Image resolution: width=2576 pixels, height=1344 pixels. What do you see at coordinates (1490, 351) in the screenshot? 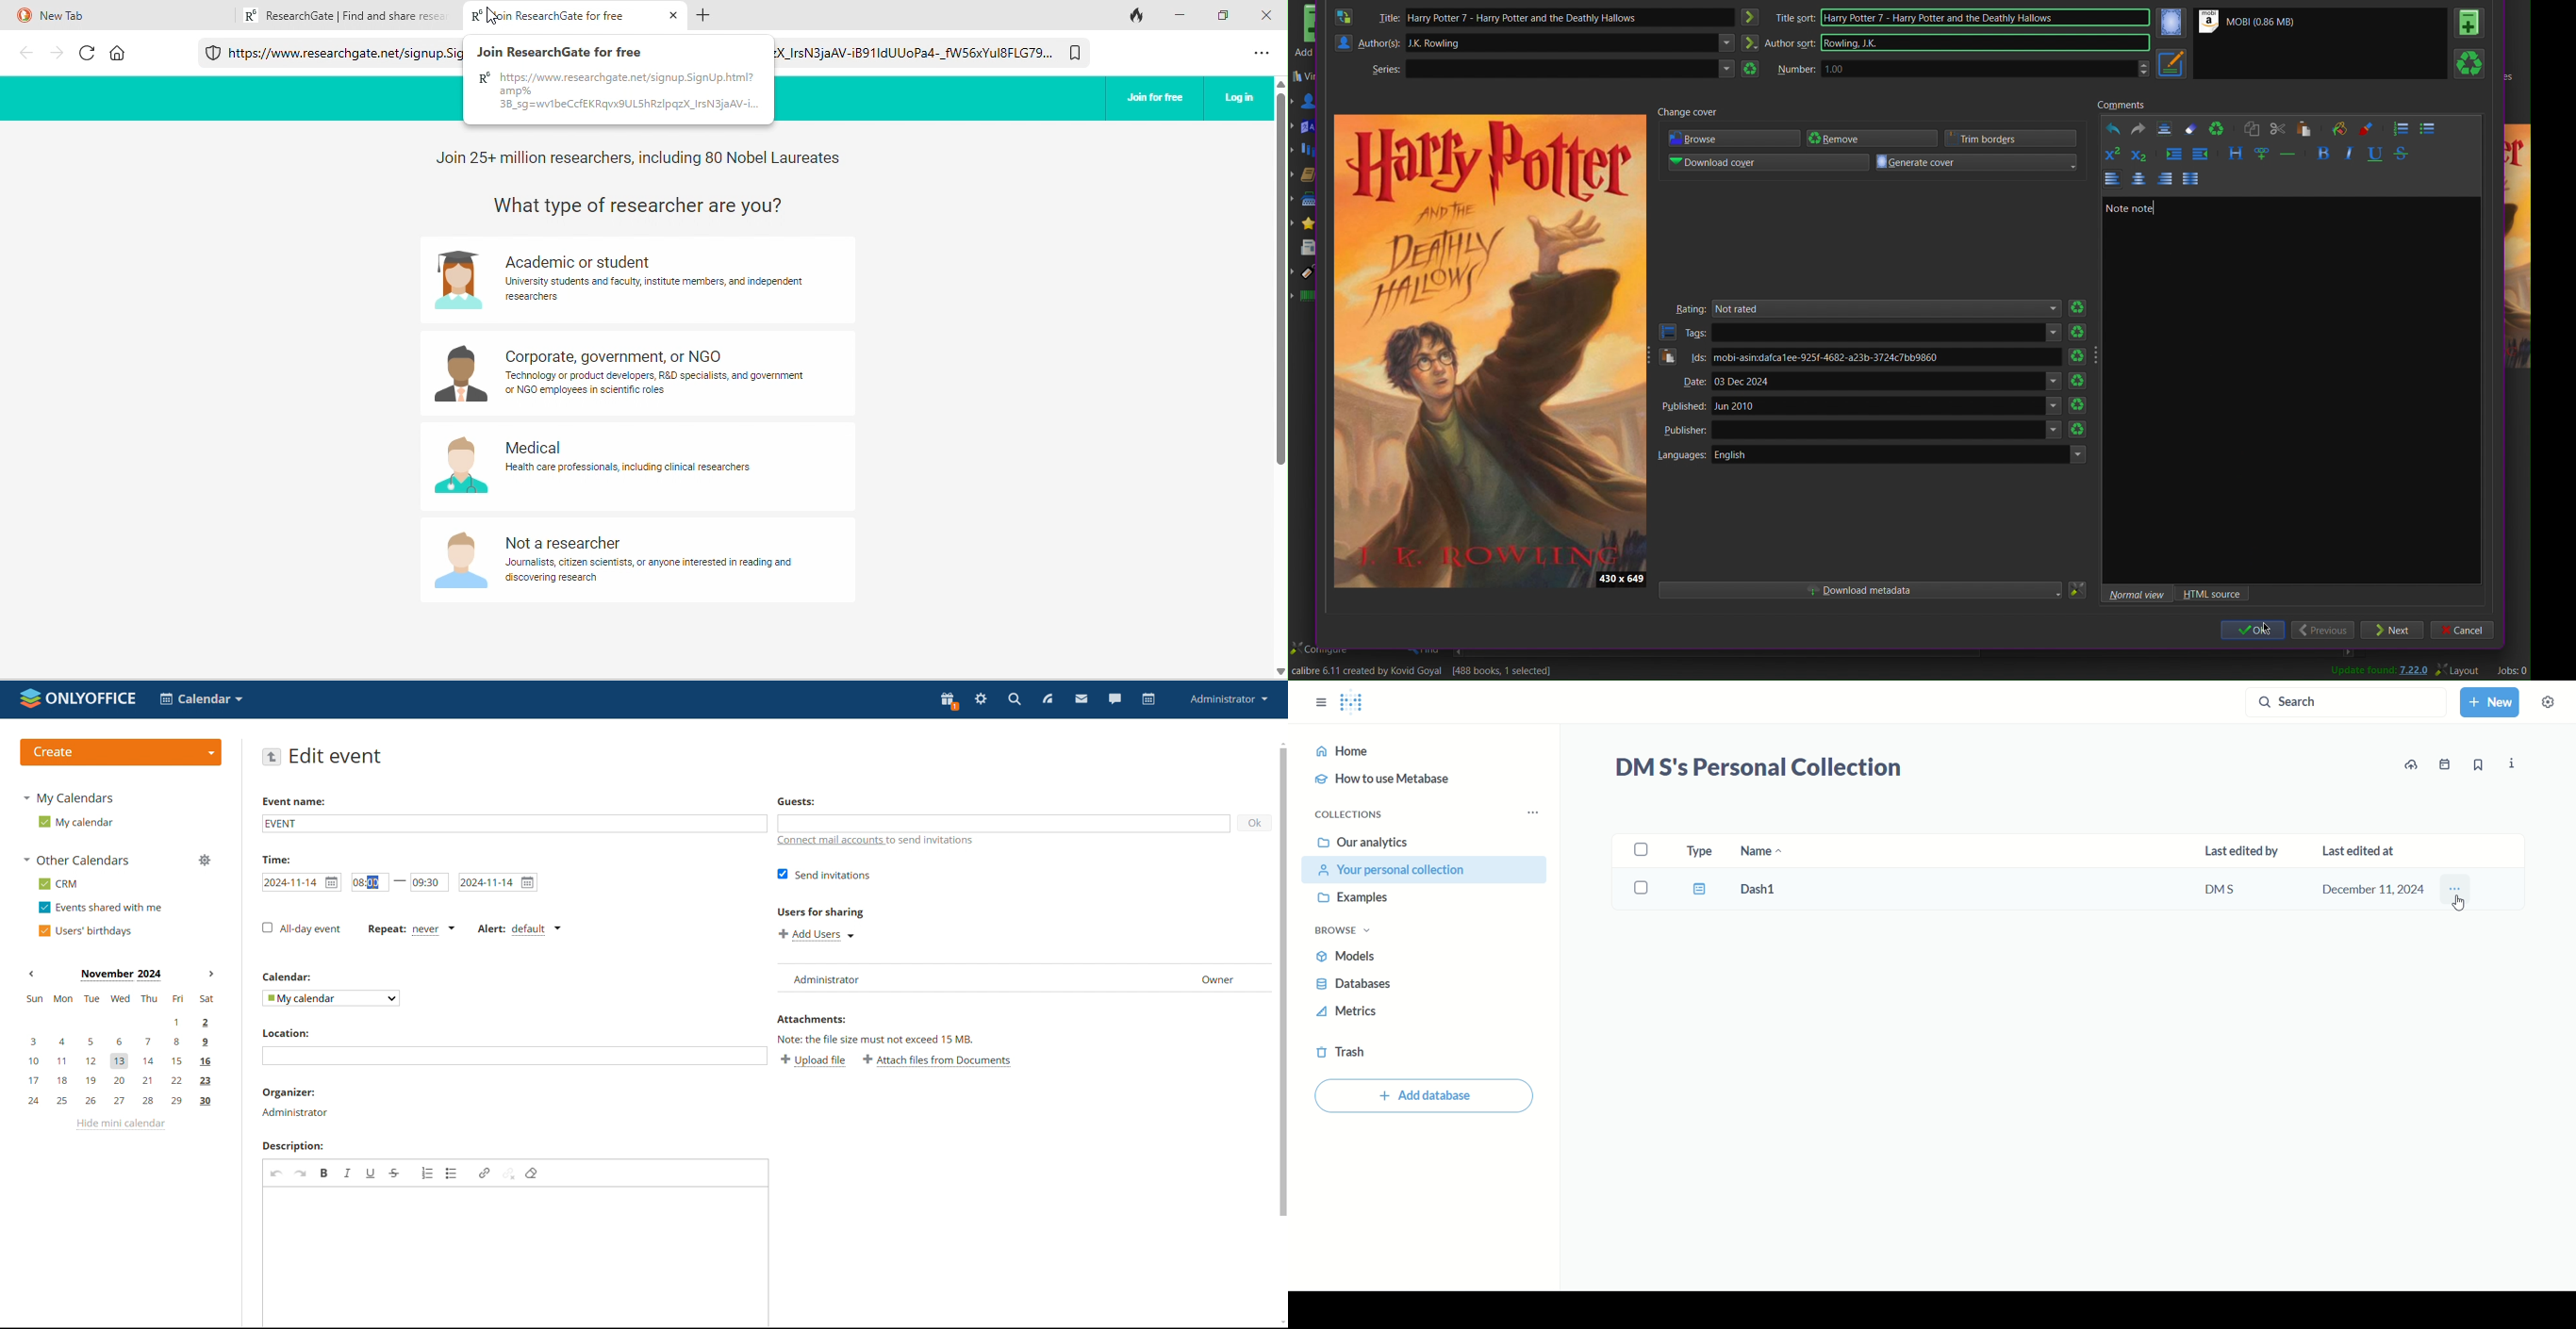
I see `Preview Cover` at bounding box center [1490, 351].